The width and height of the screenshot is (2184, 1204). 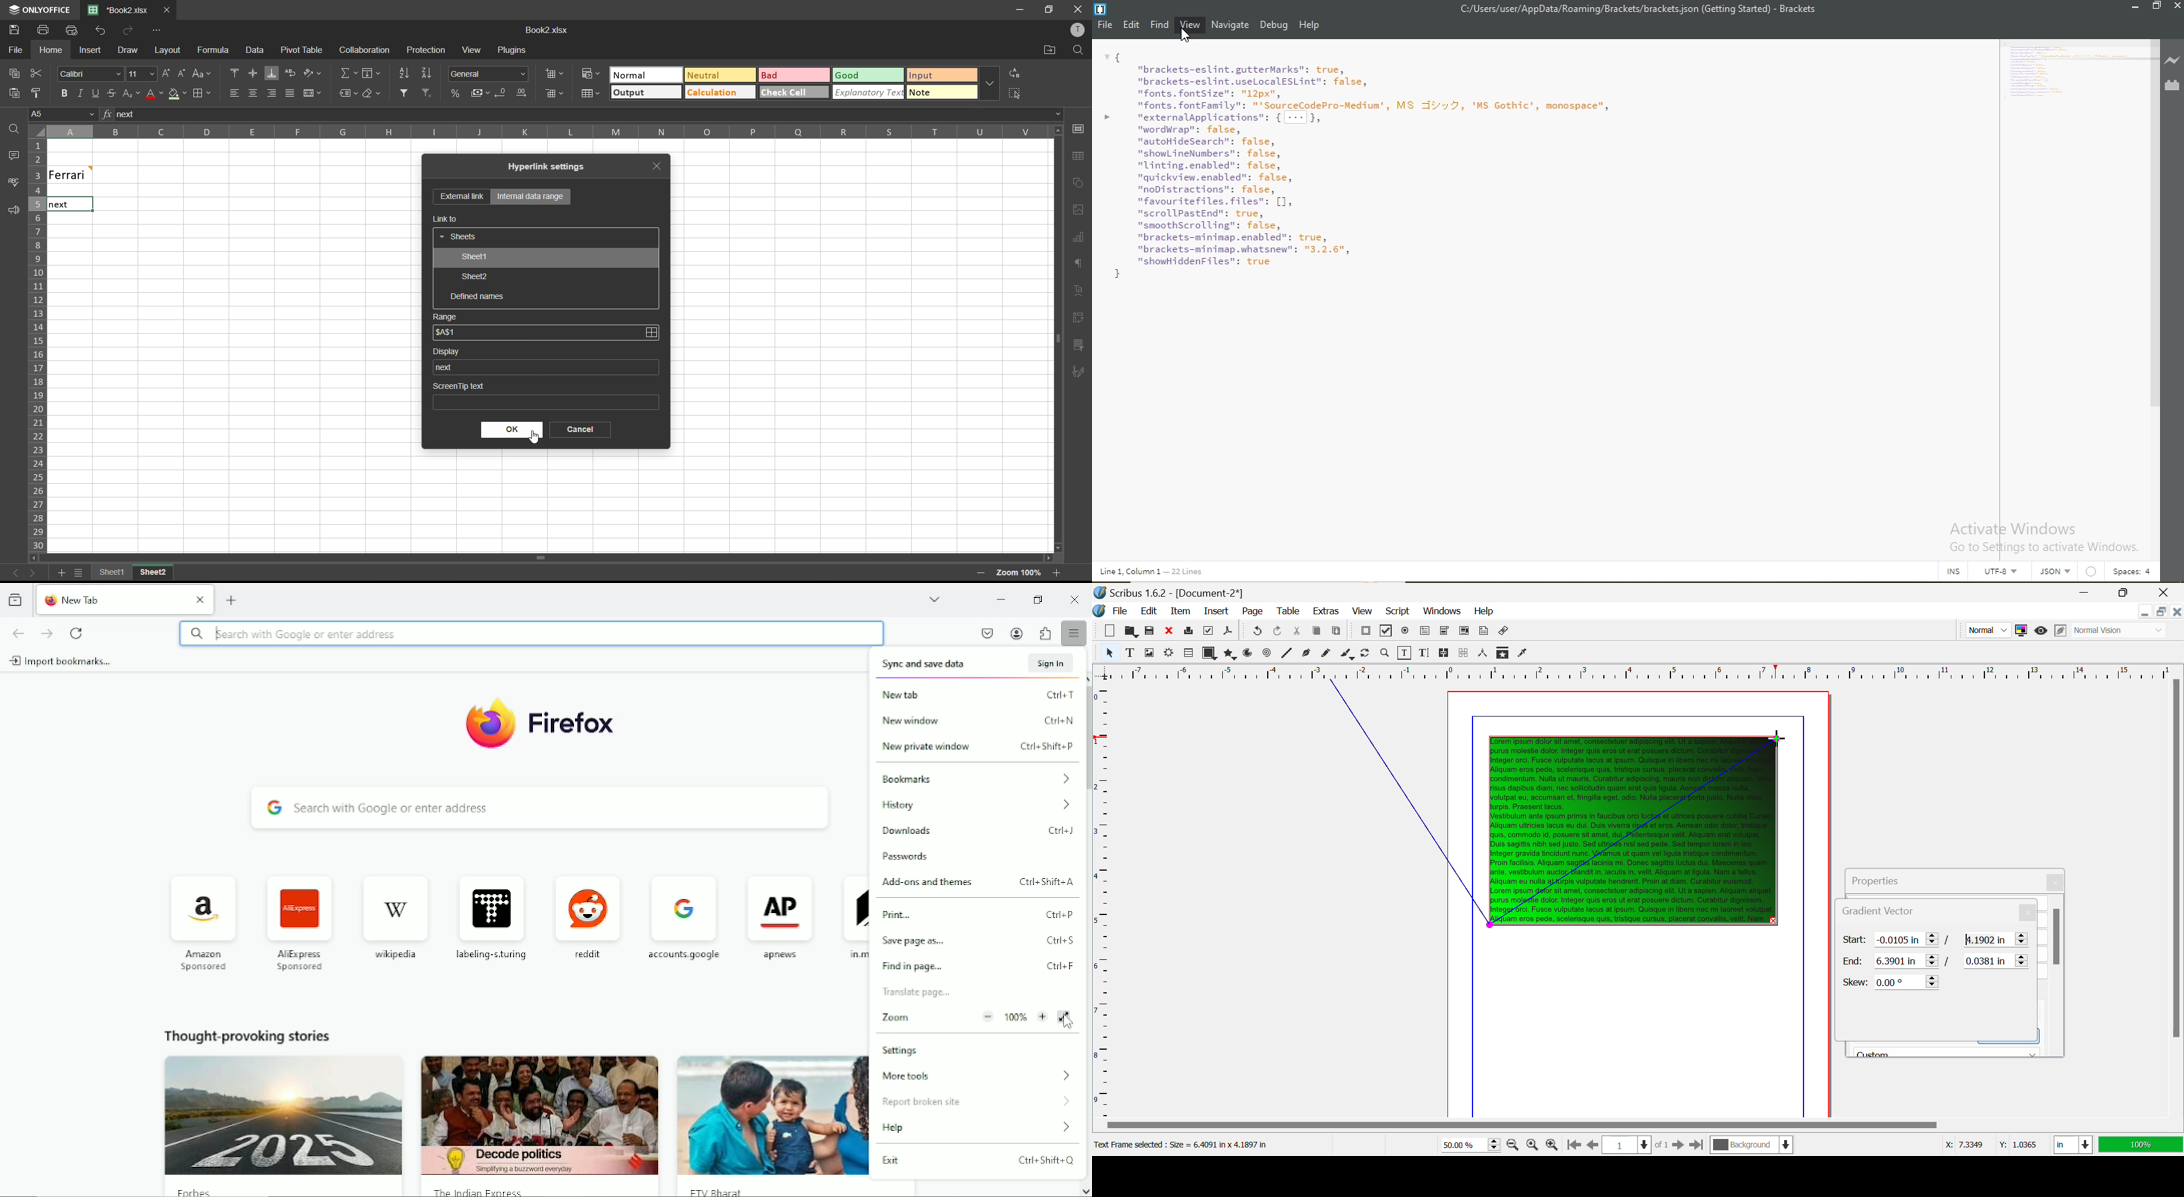 I want to click on align center, so click(x=254, y=92).